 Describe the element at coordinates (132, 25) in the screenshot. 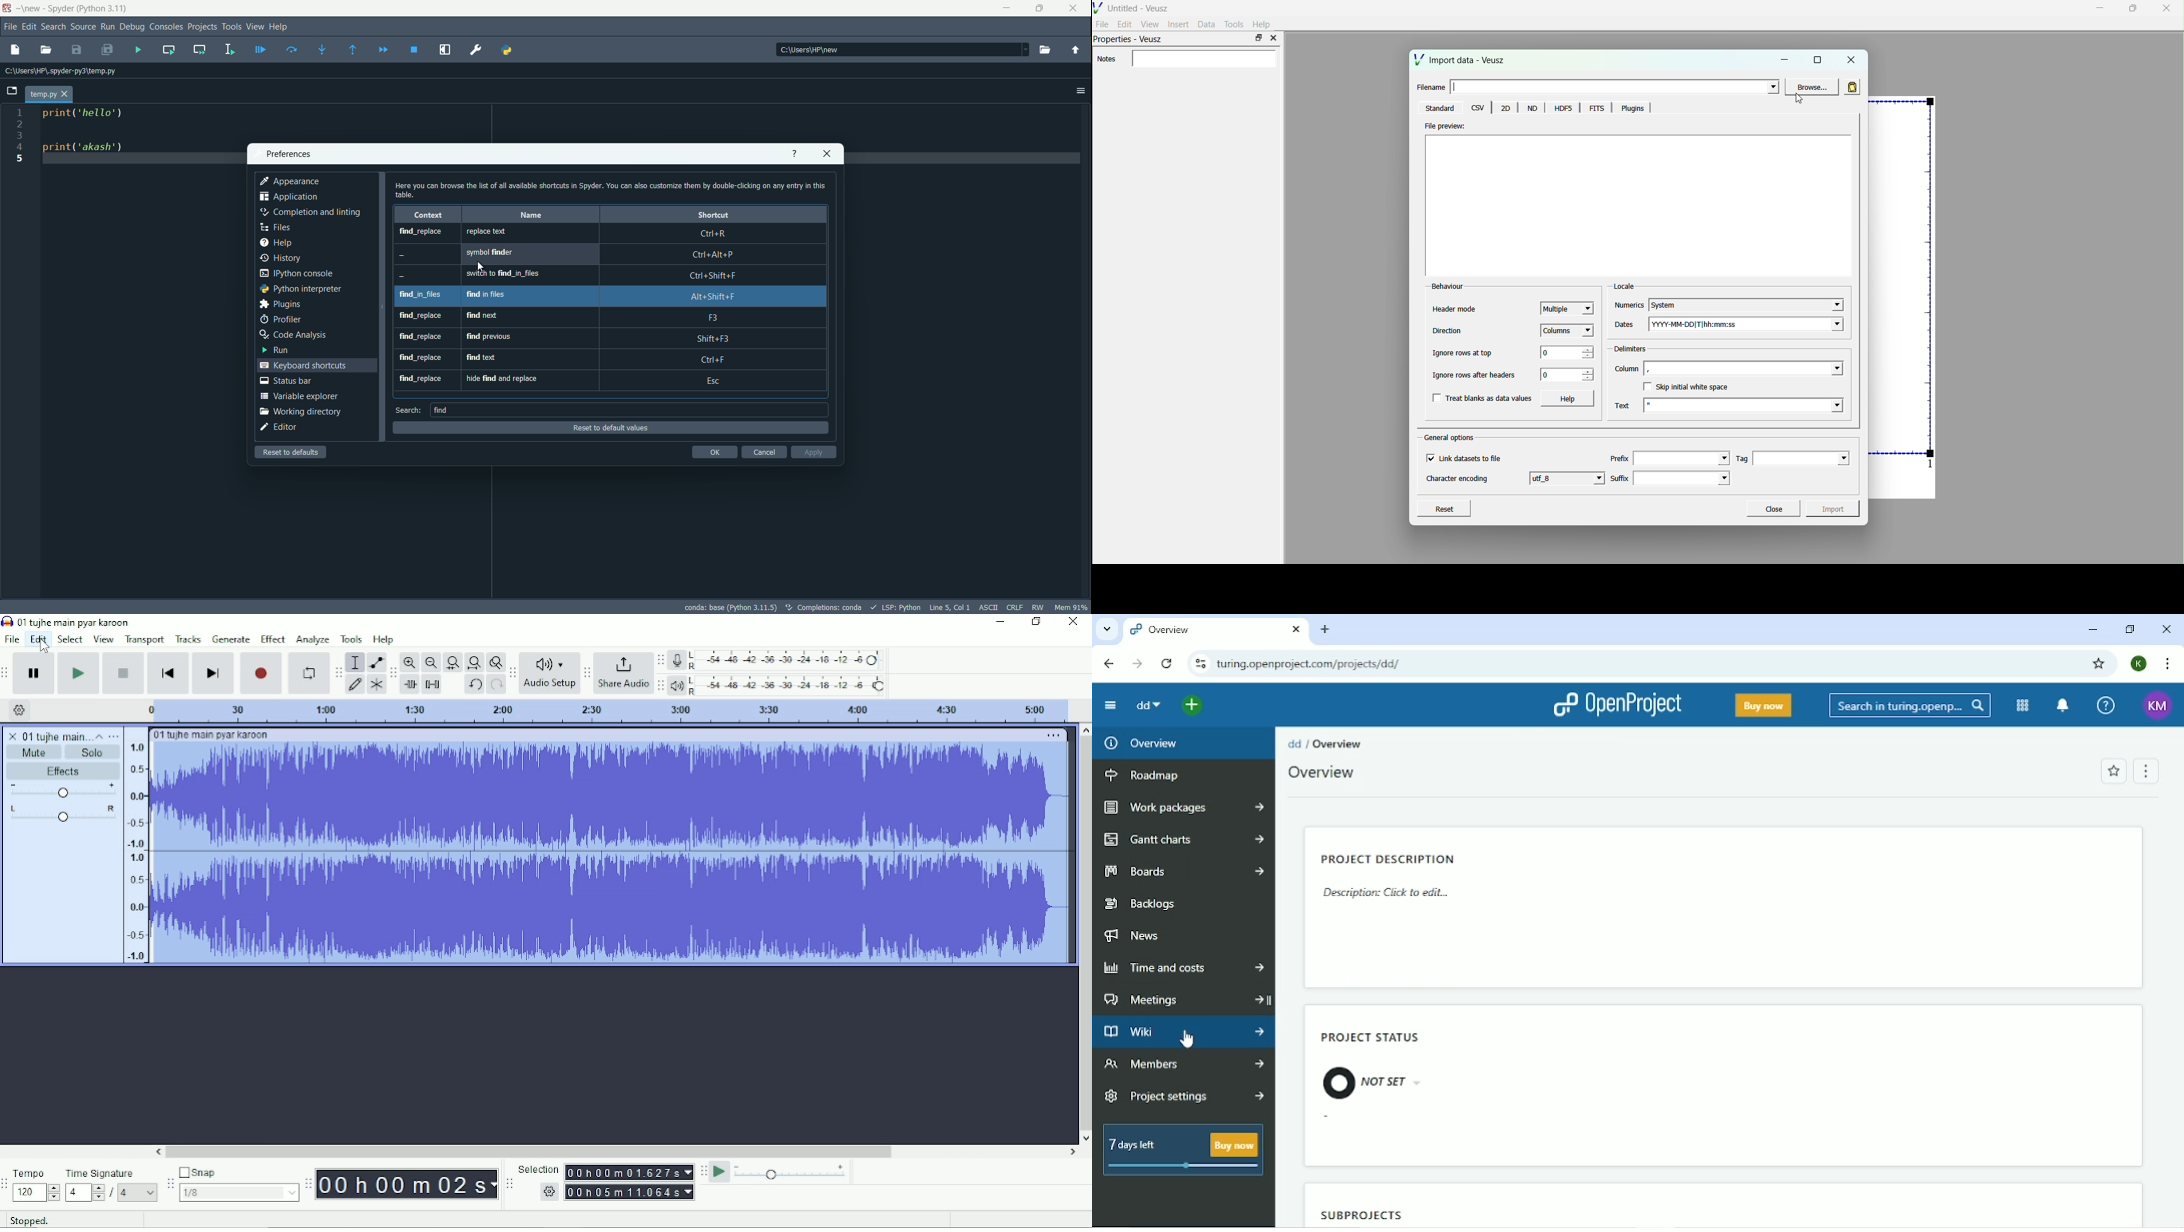

I see `debug menu` at that location.